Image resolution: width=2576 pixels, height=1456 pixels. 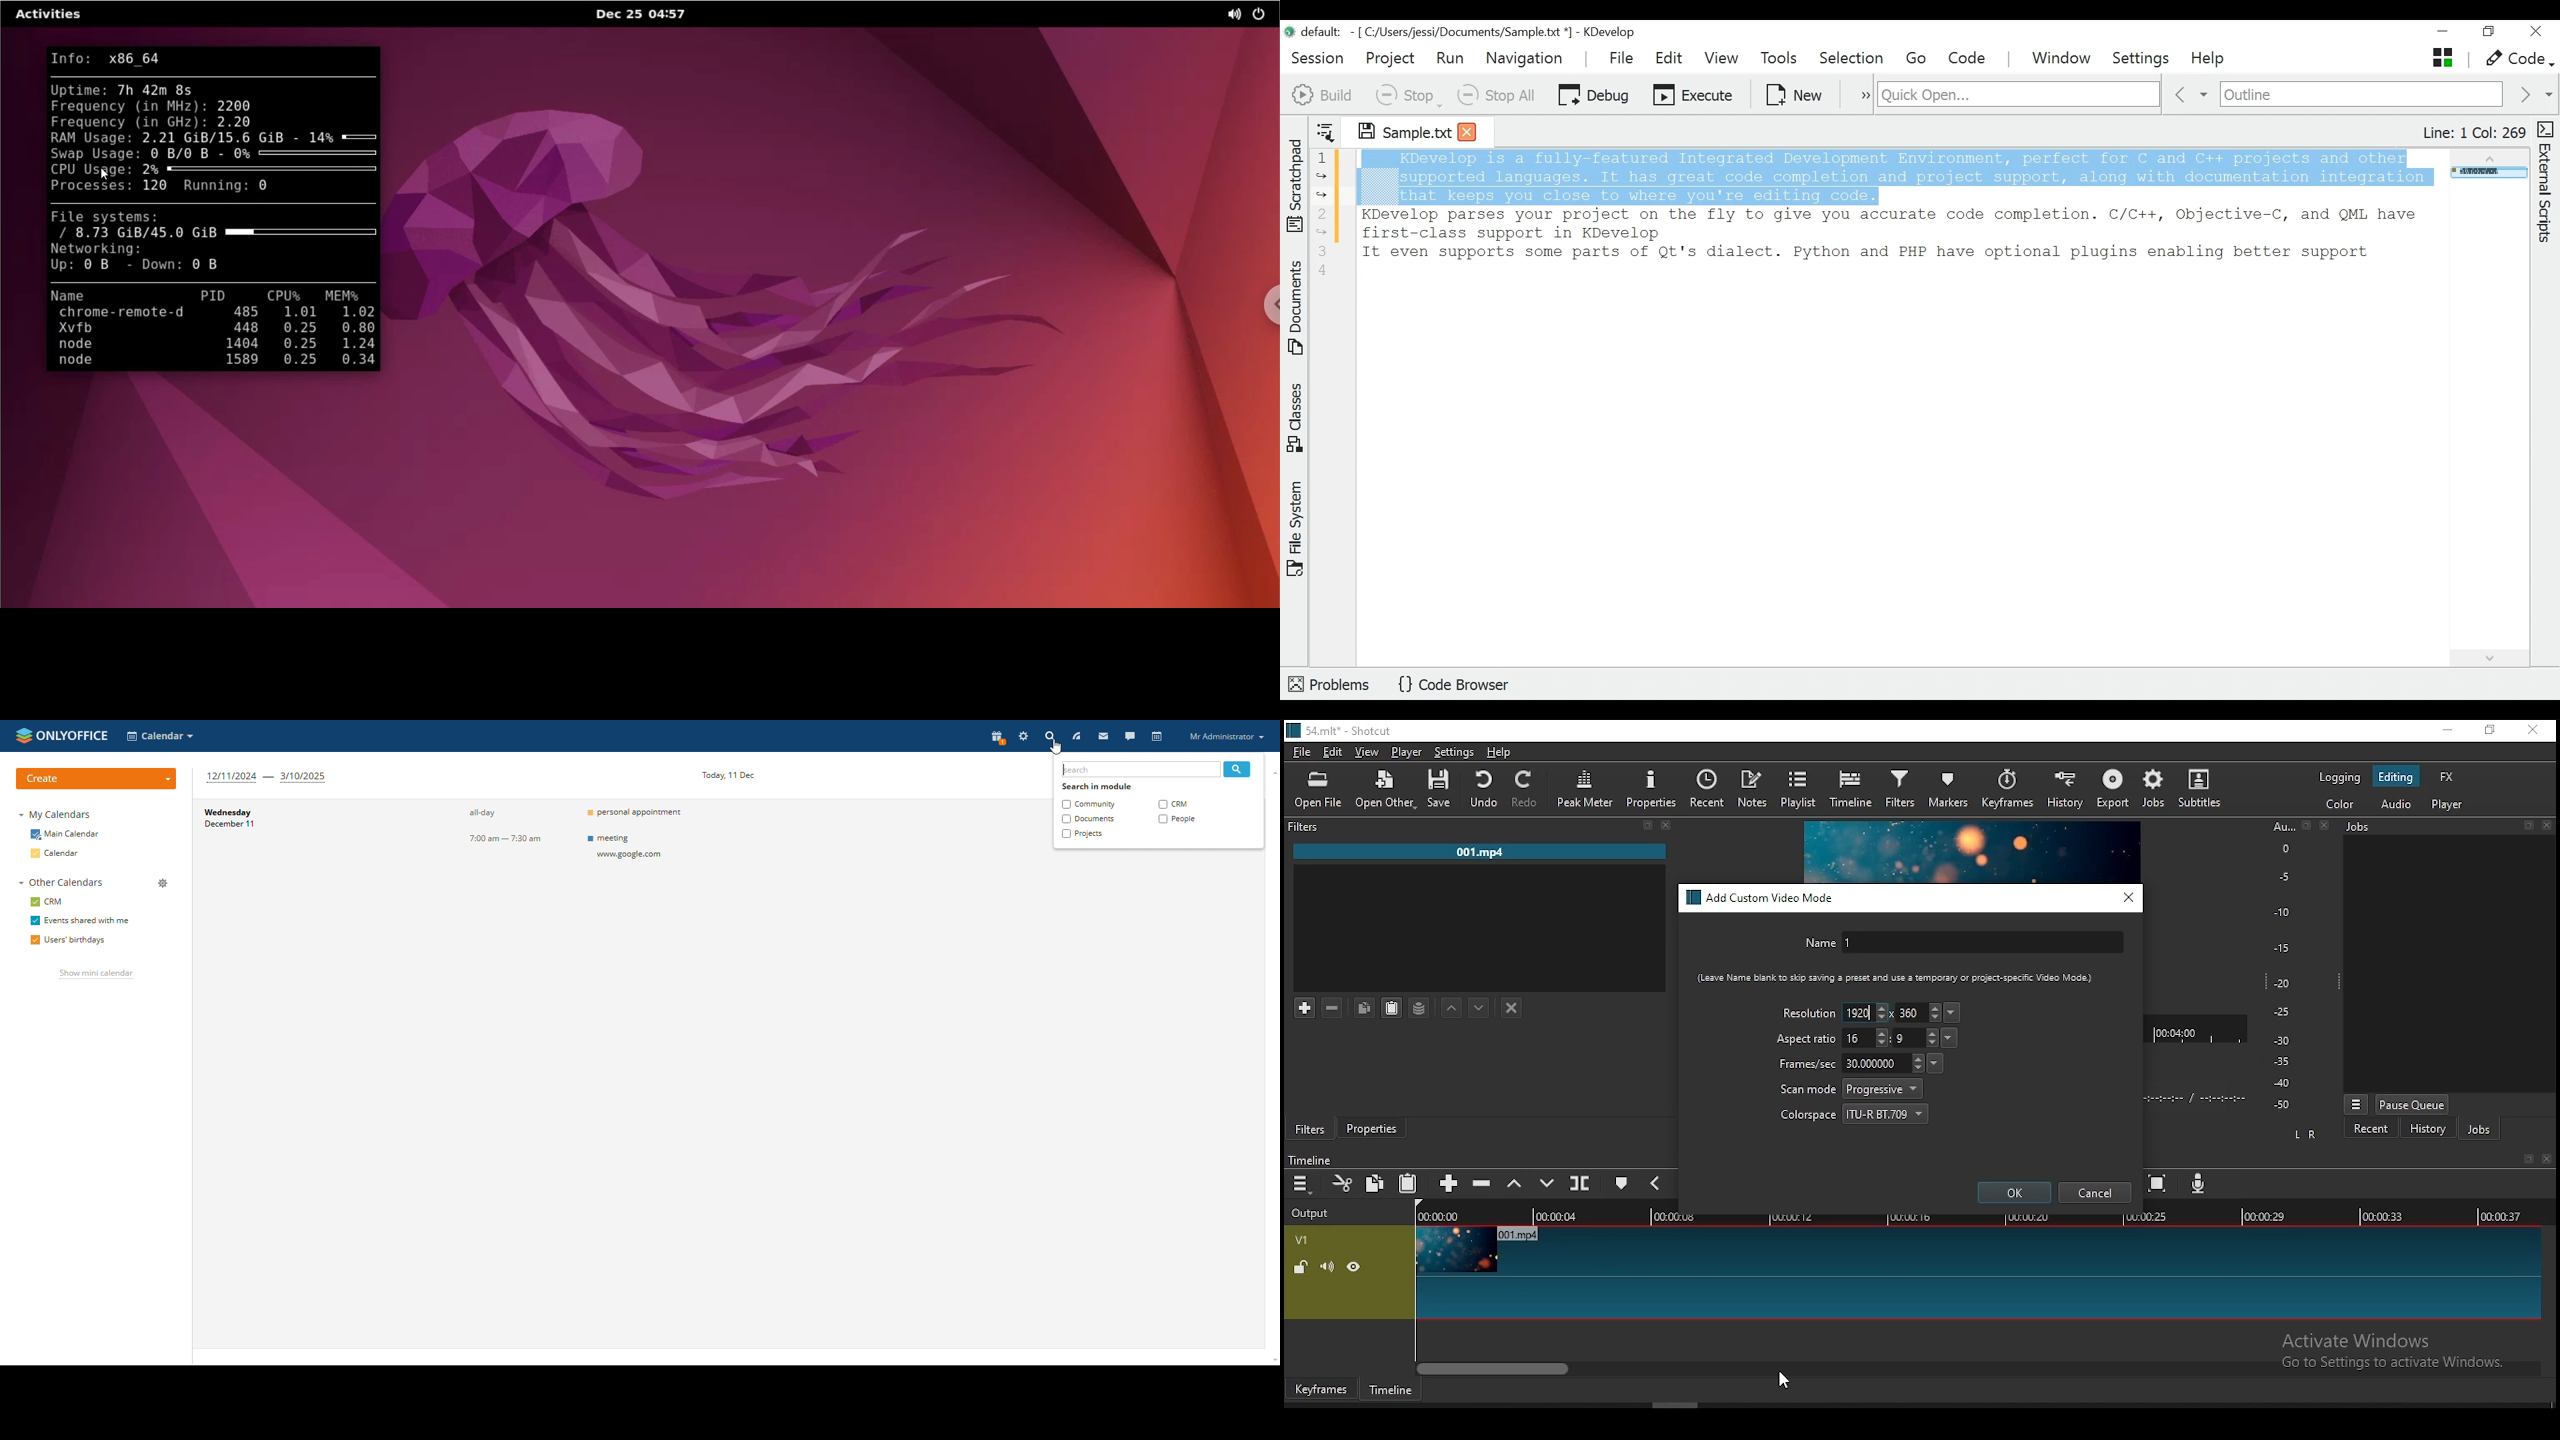 What do you see at coordinates (2550, 826) in the screenshot?
I see `close` at bounding box center [2550, 826].